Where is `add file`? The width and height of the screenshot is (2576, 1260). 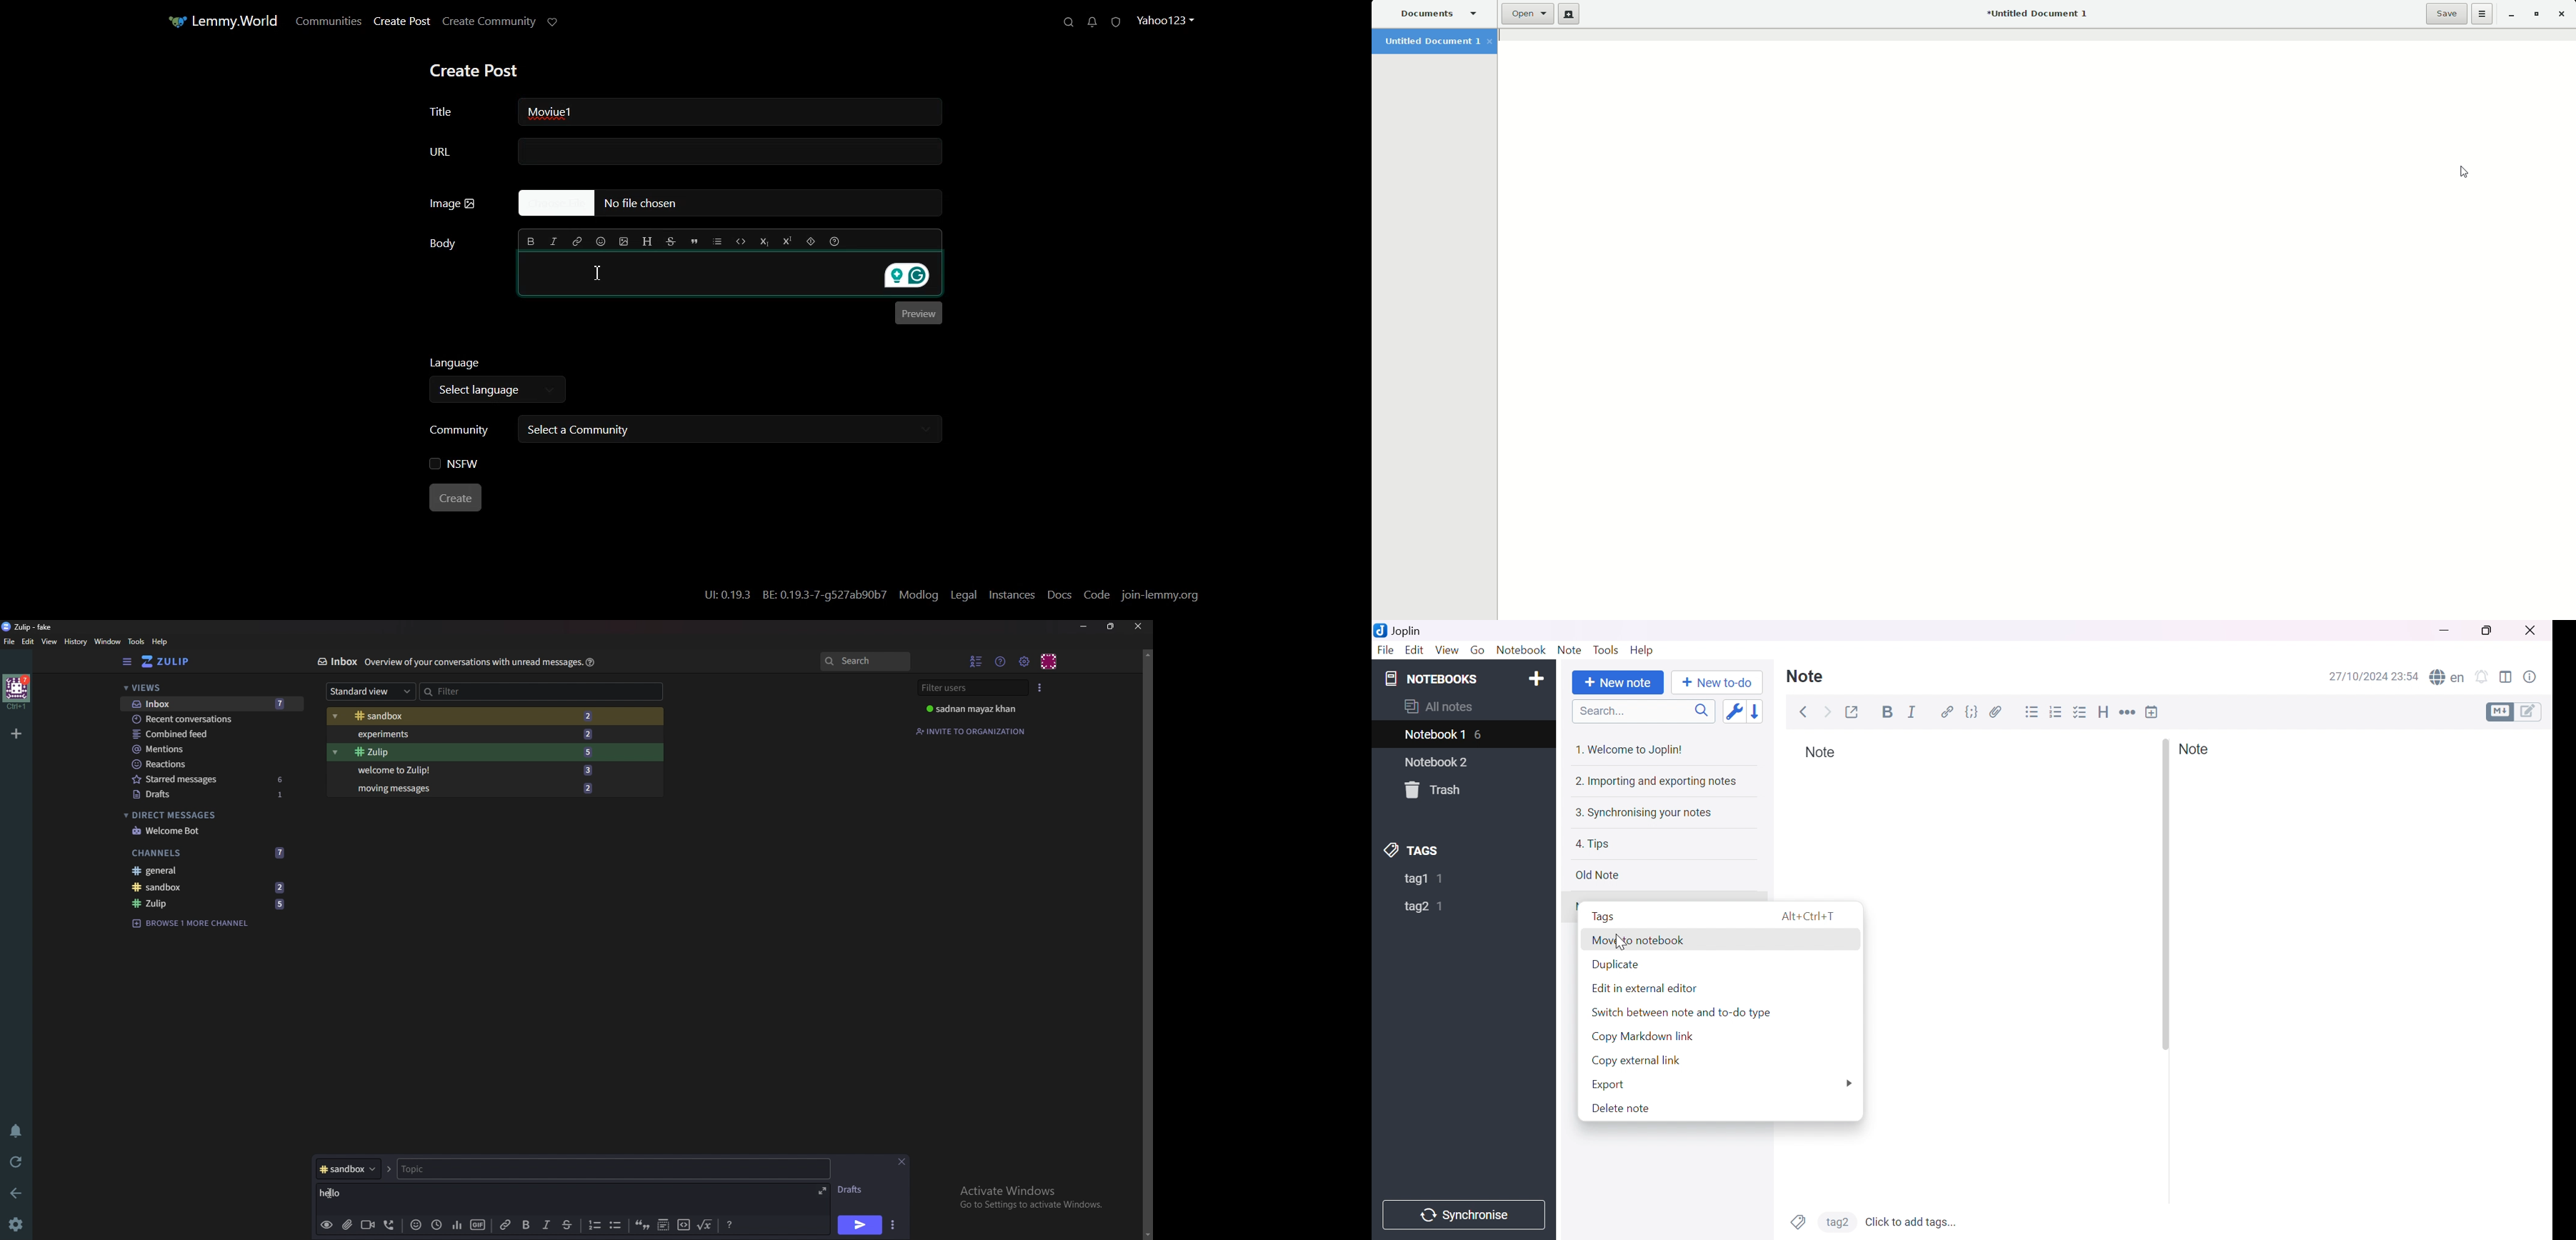 add file is located at coordinates (347, 1225).